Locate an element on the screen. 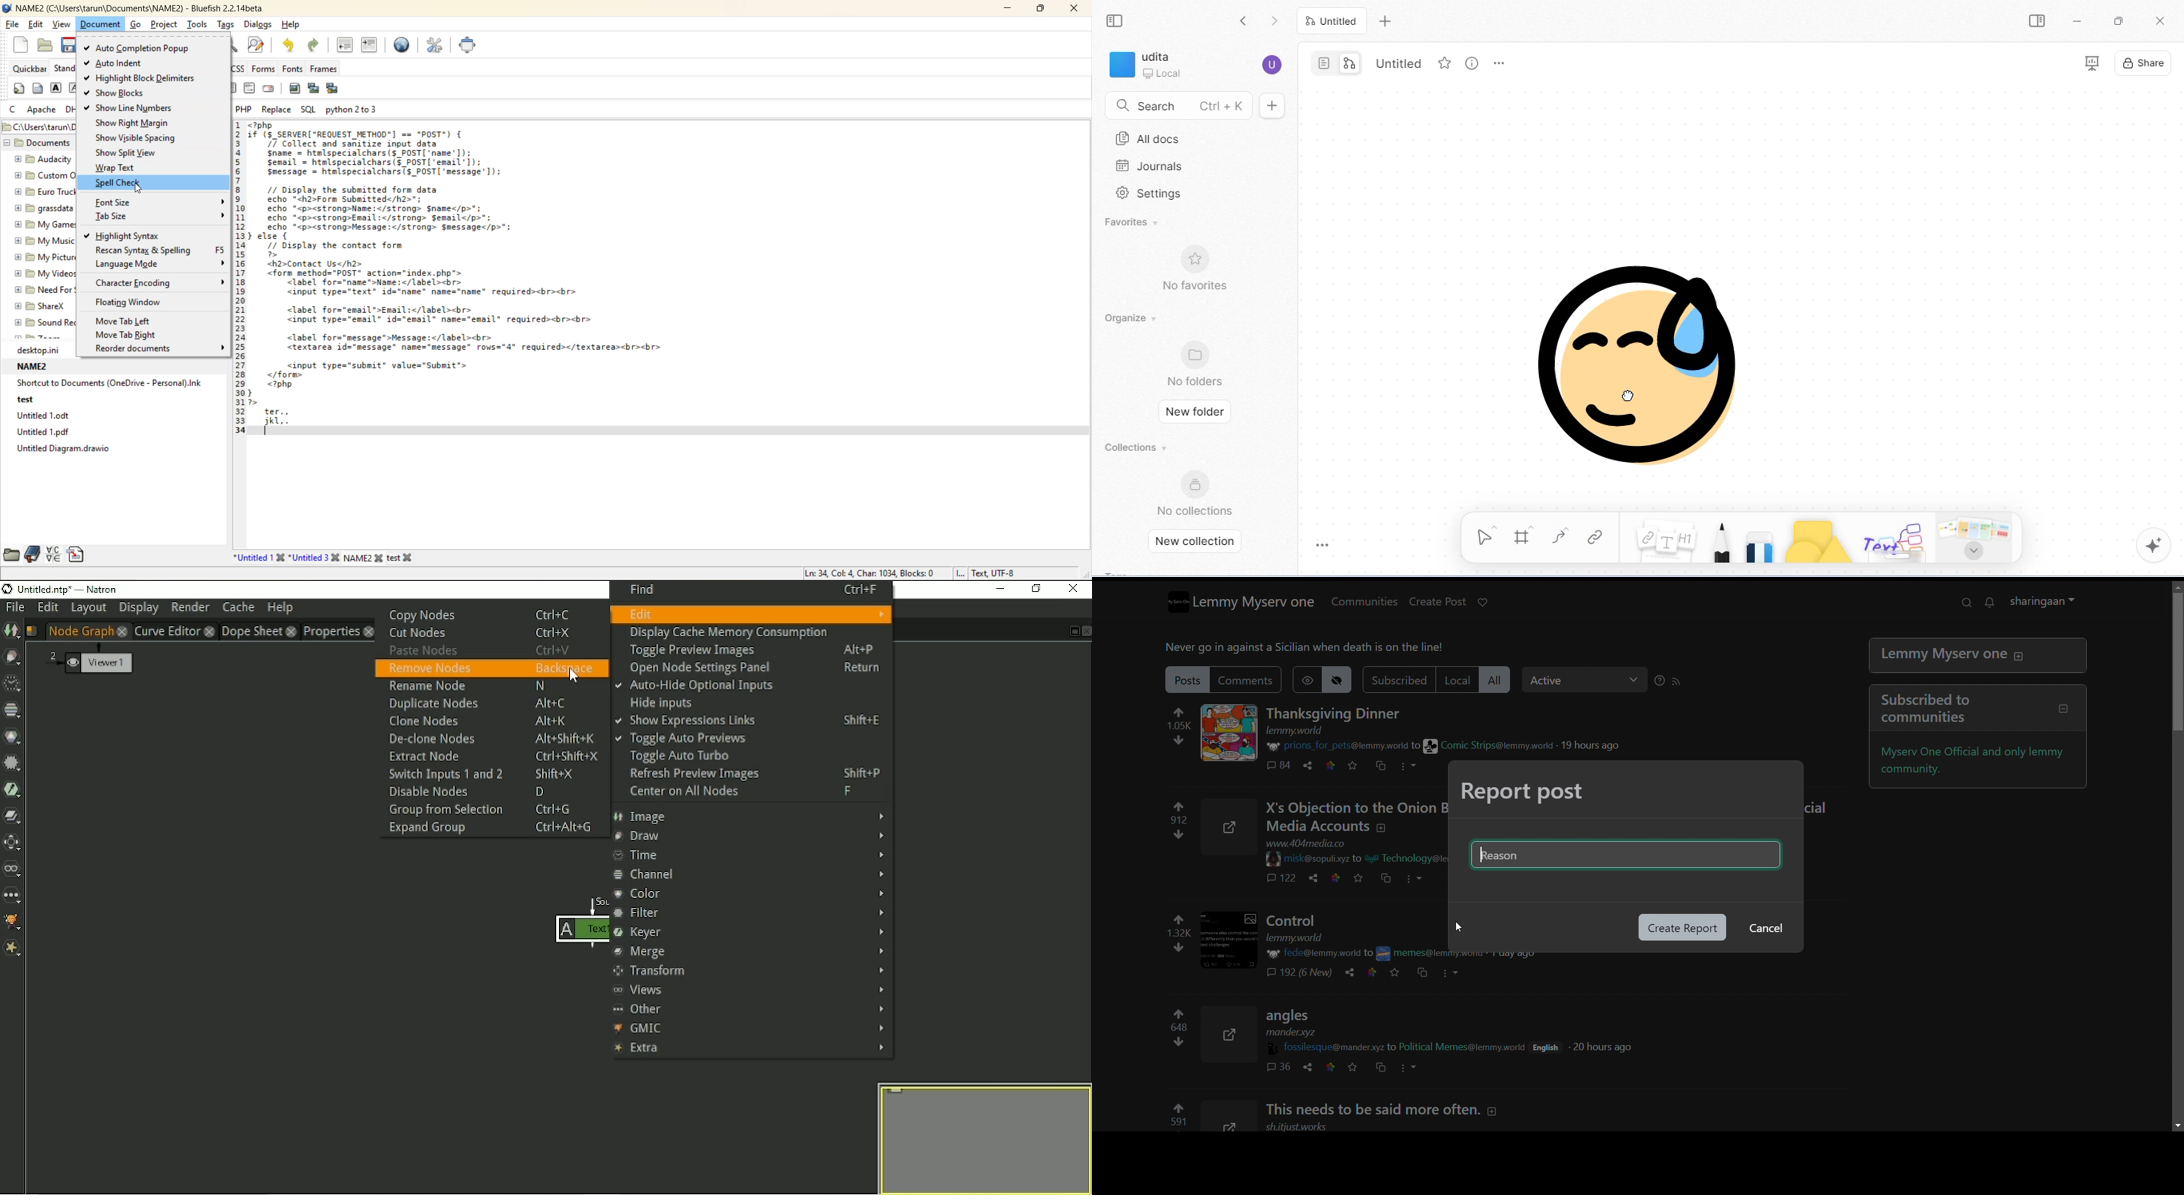 Image resolution: width=2184 pixels, height=1204 pixels. Post on "X's Objection to the Onion Buying InfoWars Is a Reminder You Do Not Own Your SocialMedia Accounts" is located at coordinates (1357, 818).